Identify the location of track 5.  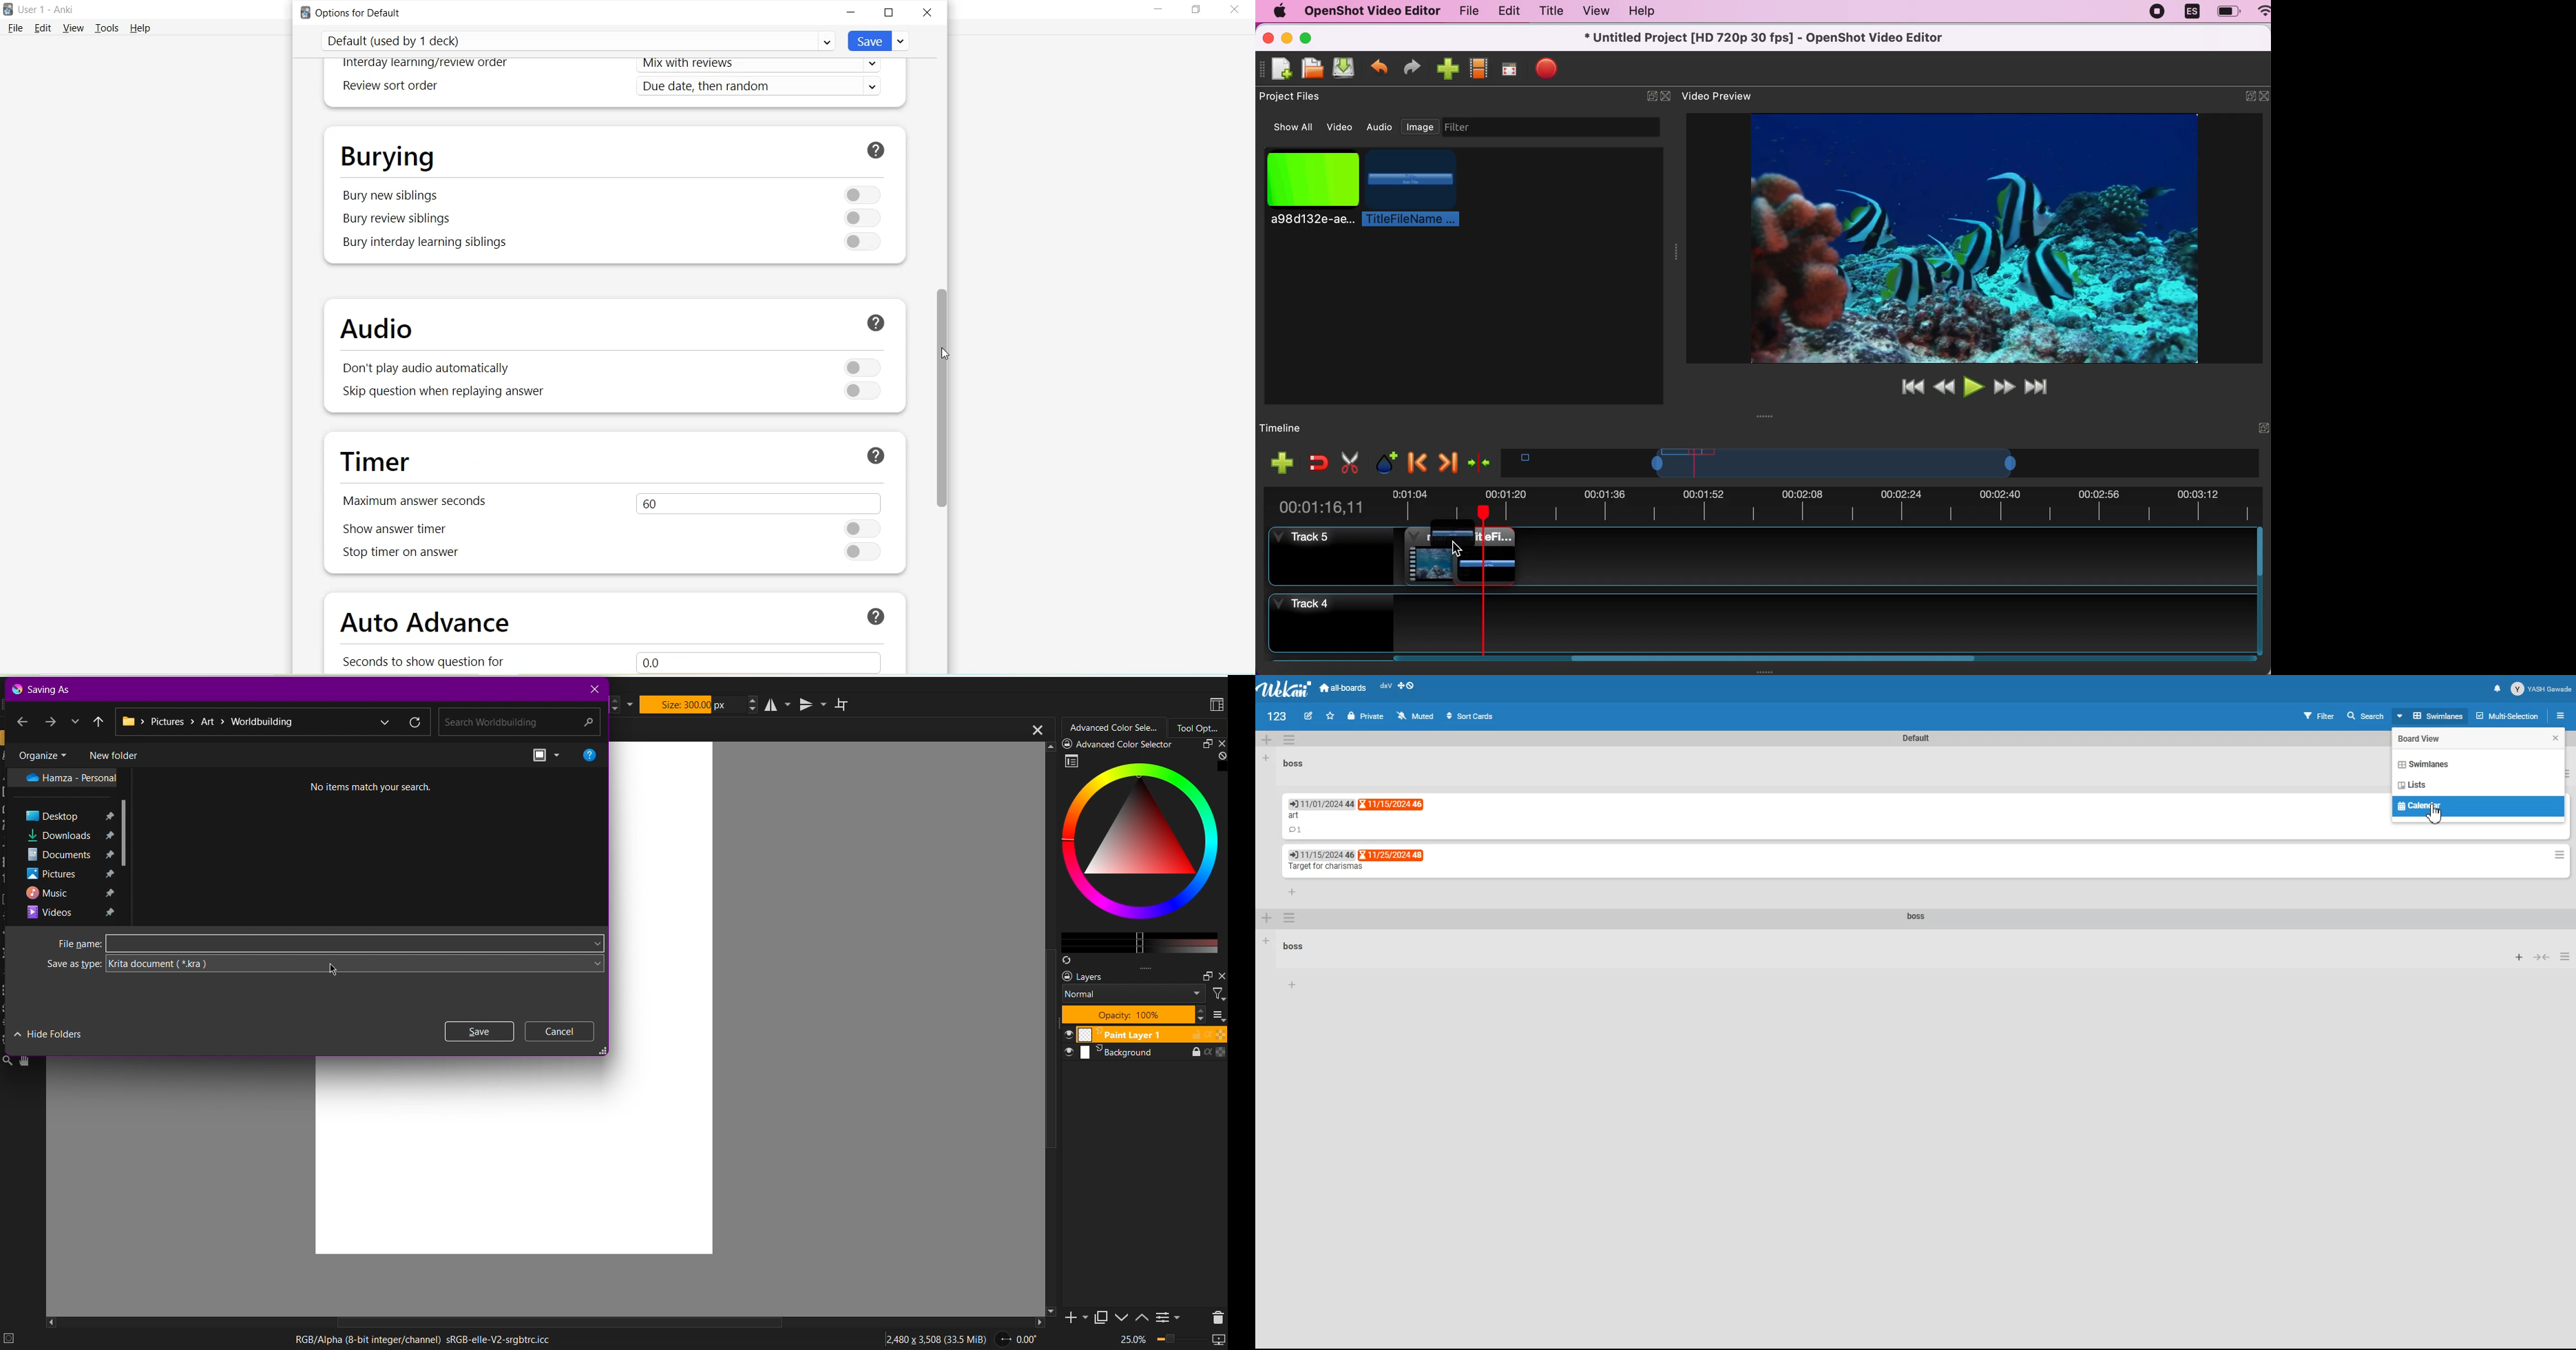
(1331, 556).